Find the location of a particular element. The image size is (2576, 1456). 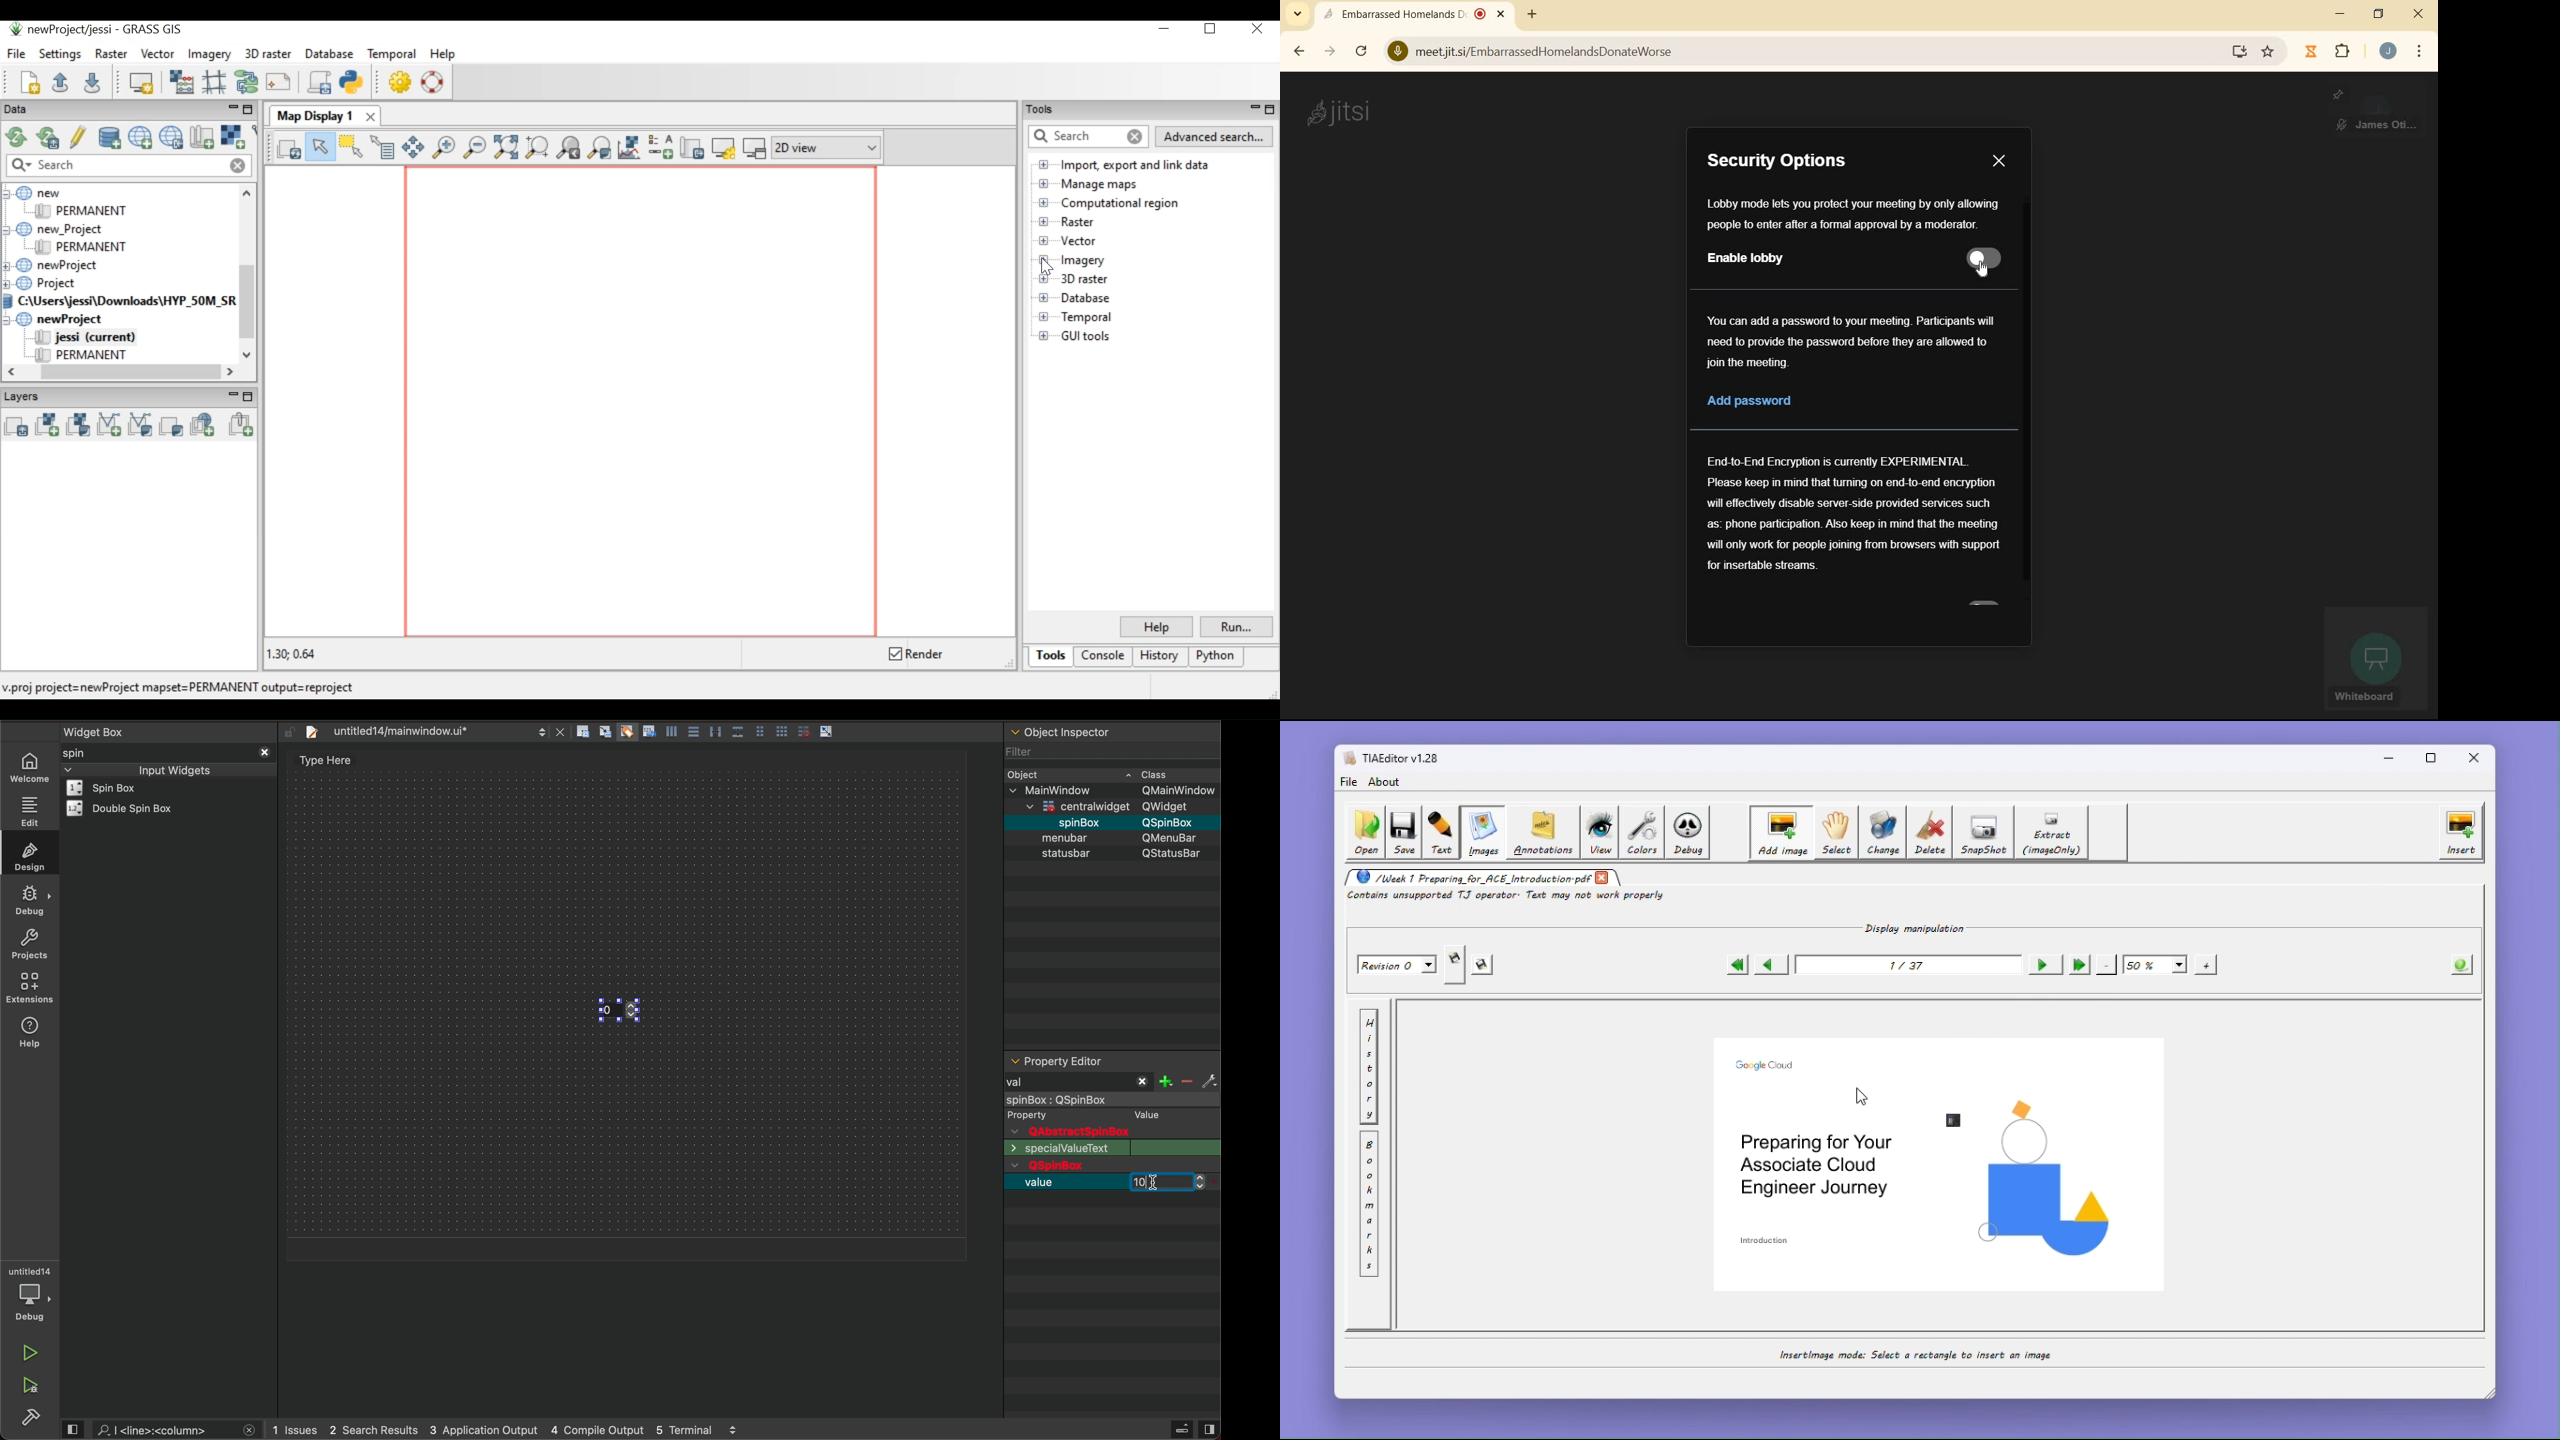

layout action is located at coordinates (709, 730).